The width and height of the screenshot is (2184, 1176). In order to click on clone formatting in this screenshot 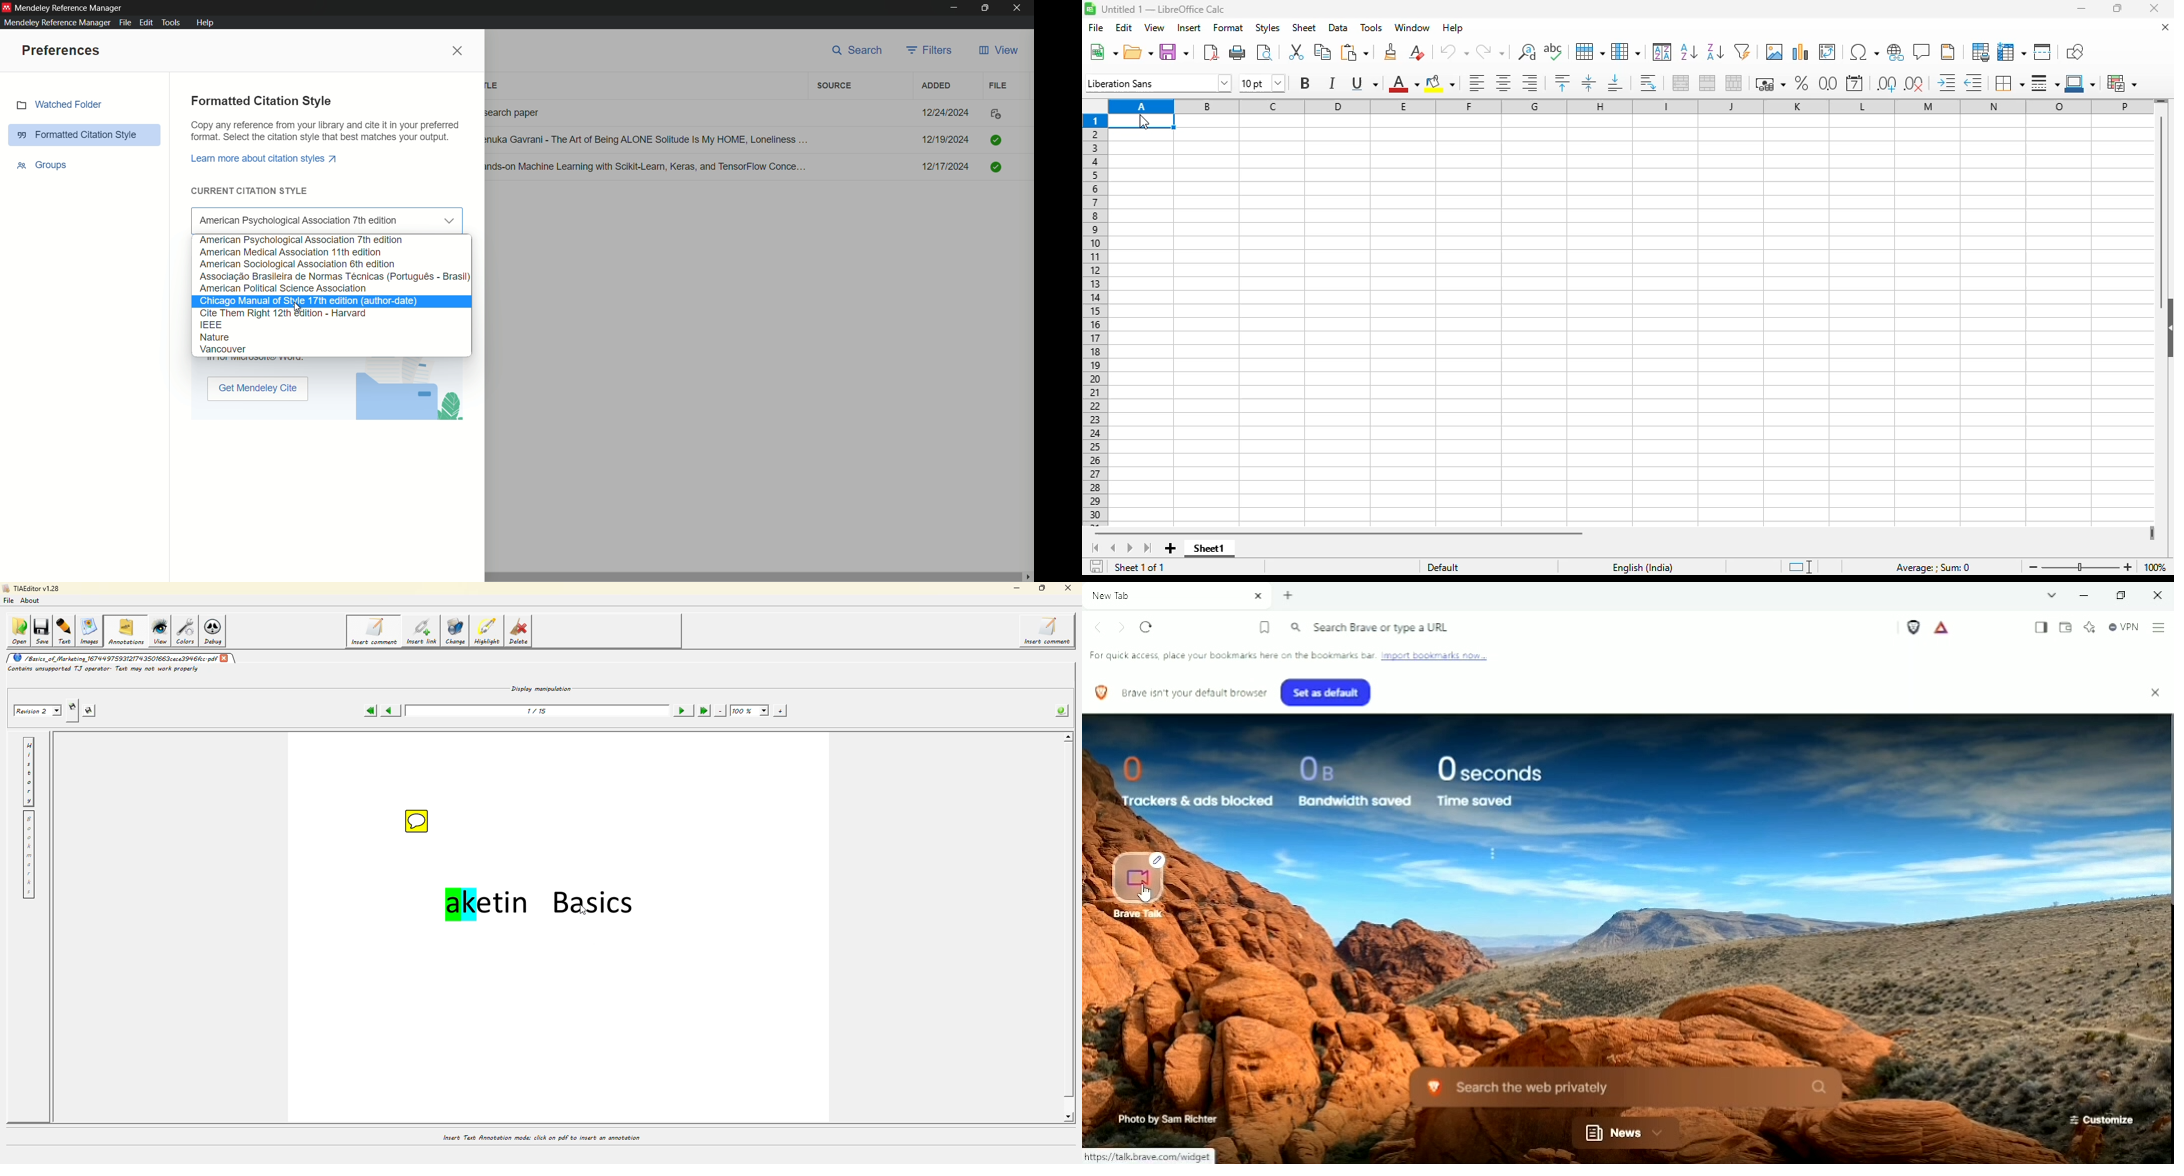, I will do `click(1391, 52)`.